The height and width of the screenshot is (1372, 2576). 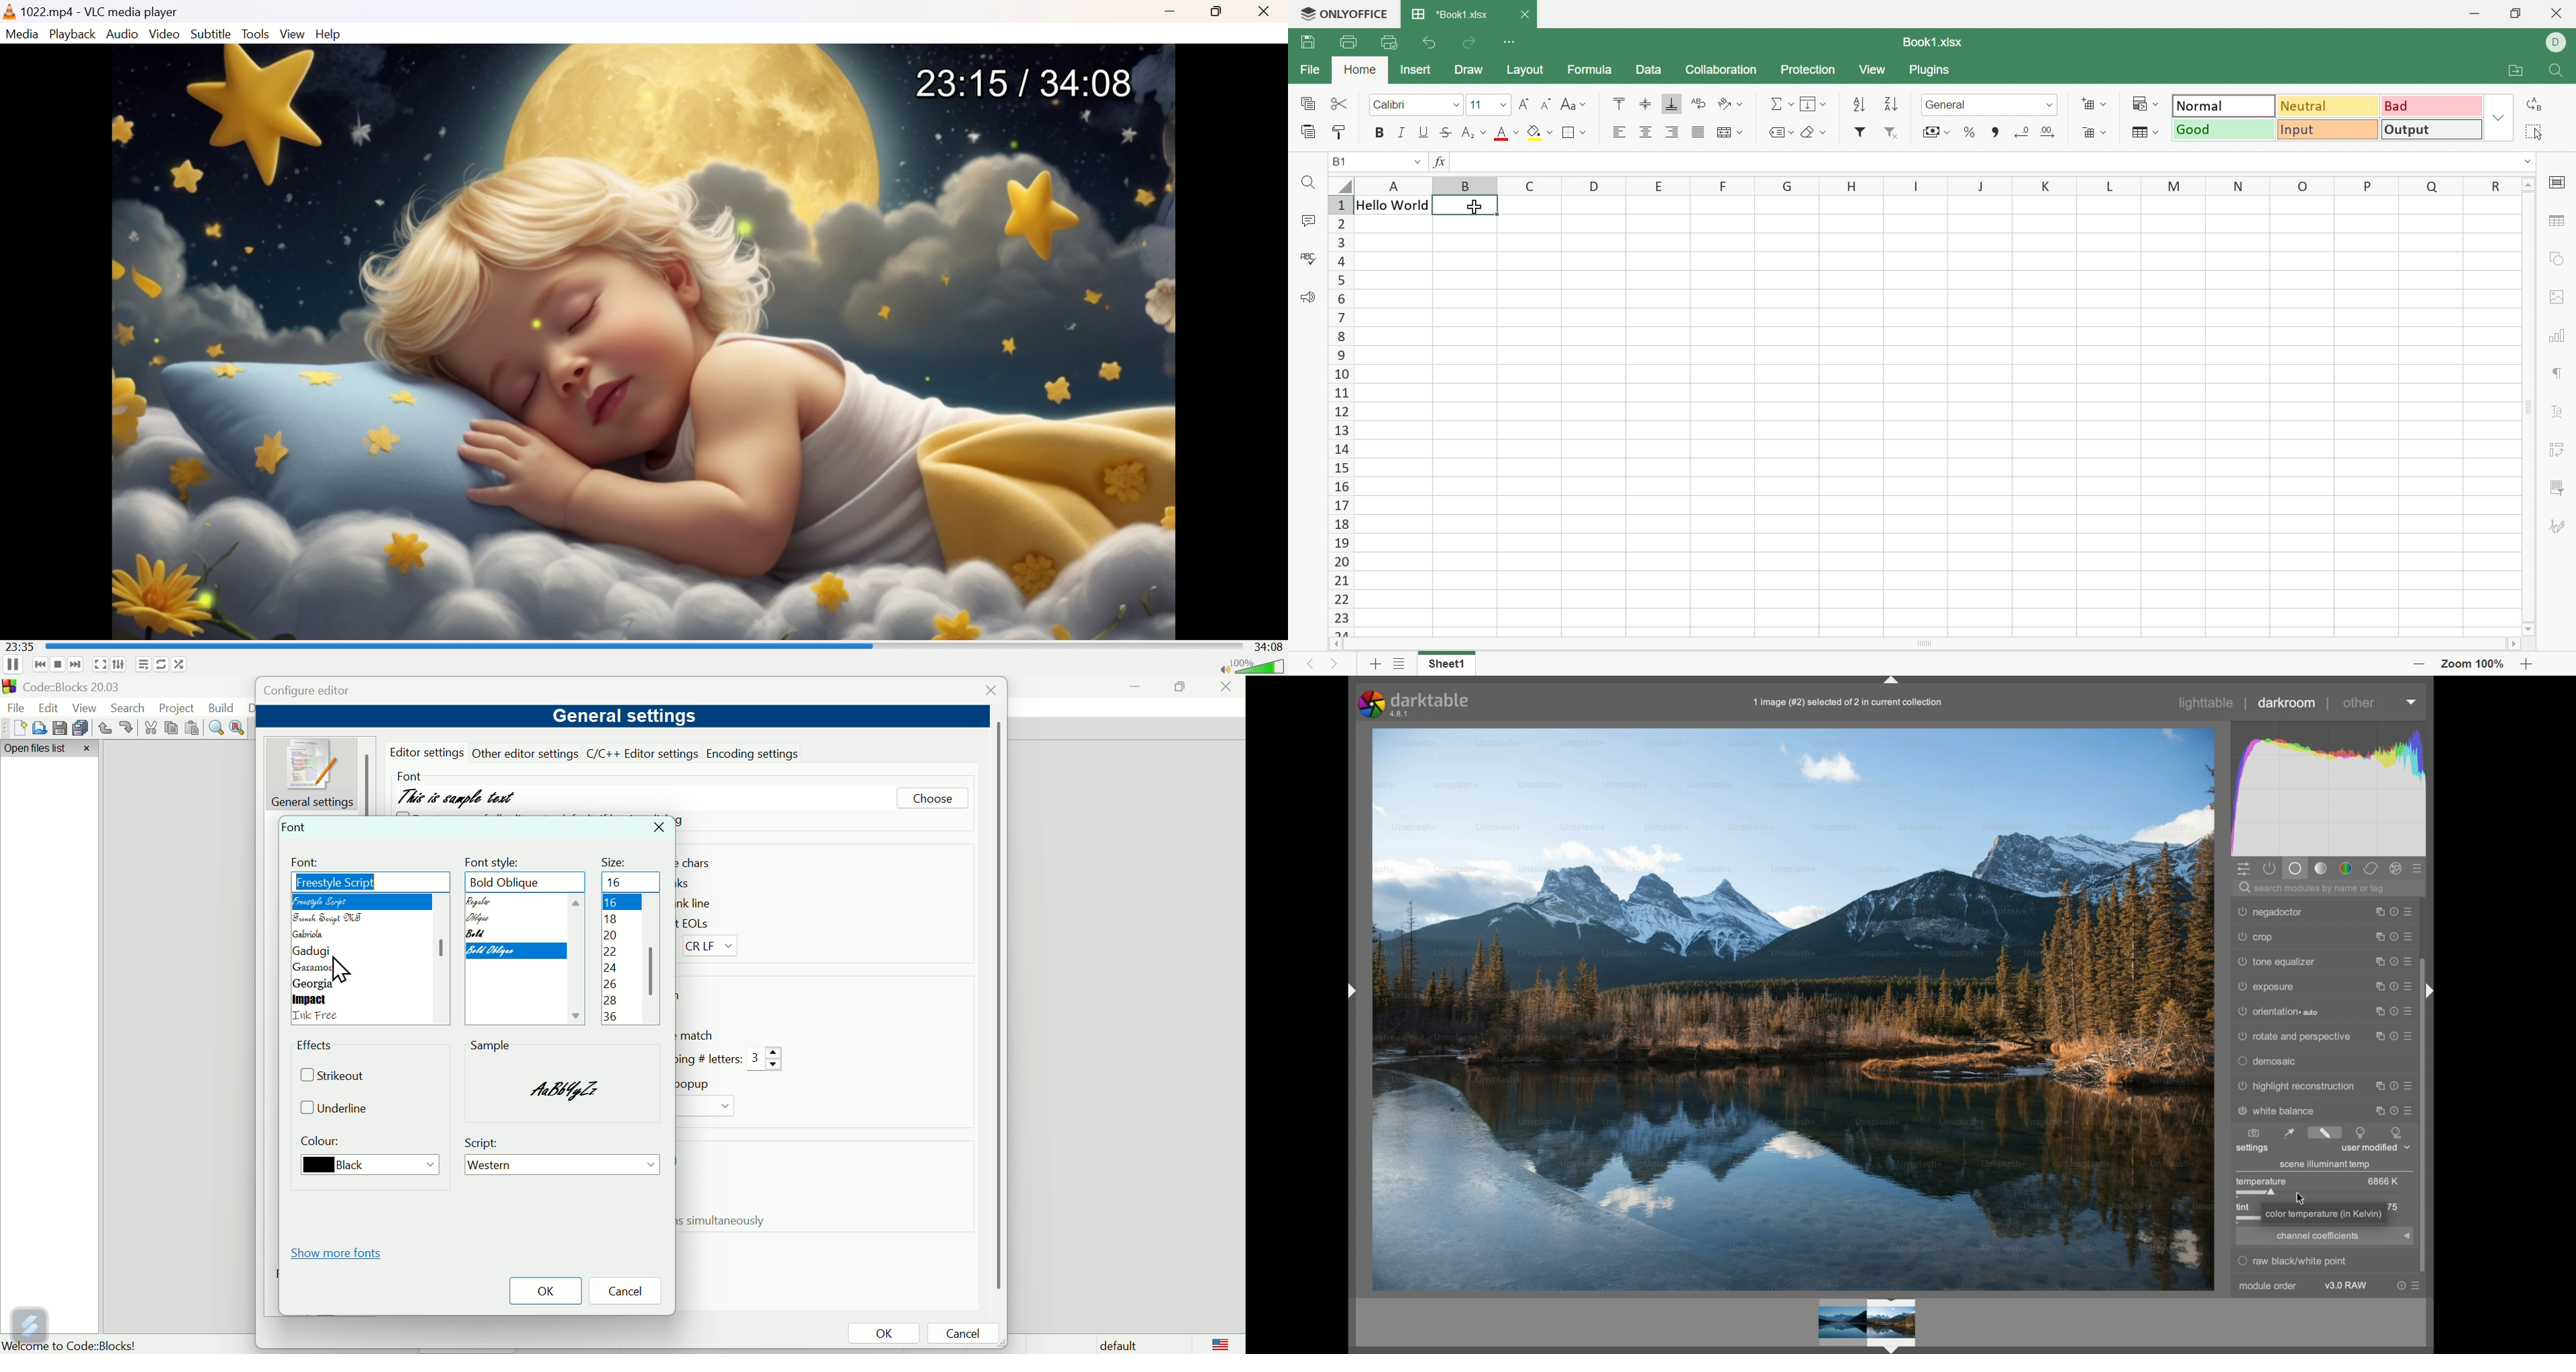 I want to click on dropdown, so click(x=2411, y=702).